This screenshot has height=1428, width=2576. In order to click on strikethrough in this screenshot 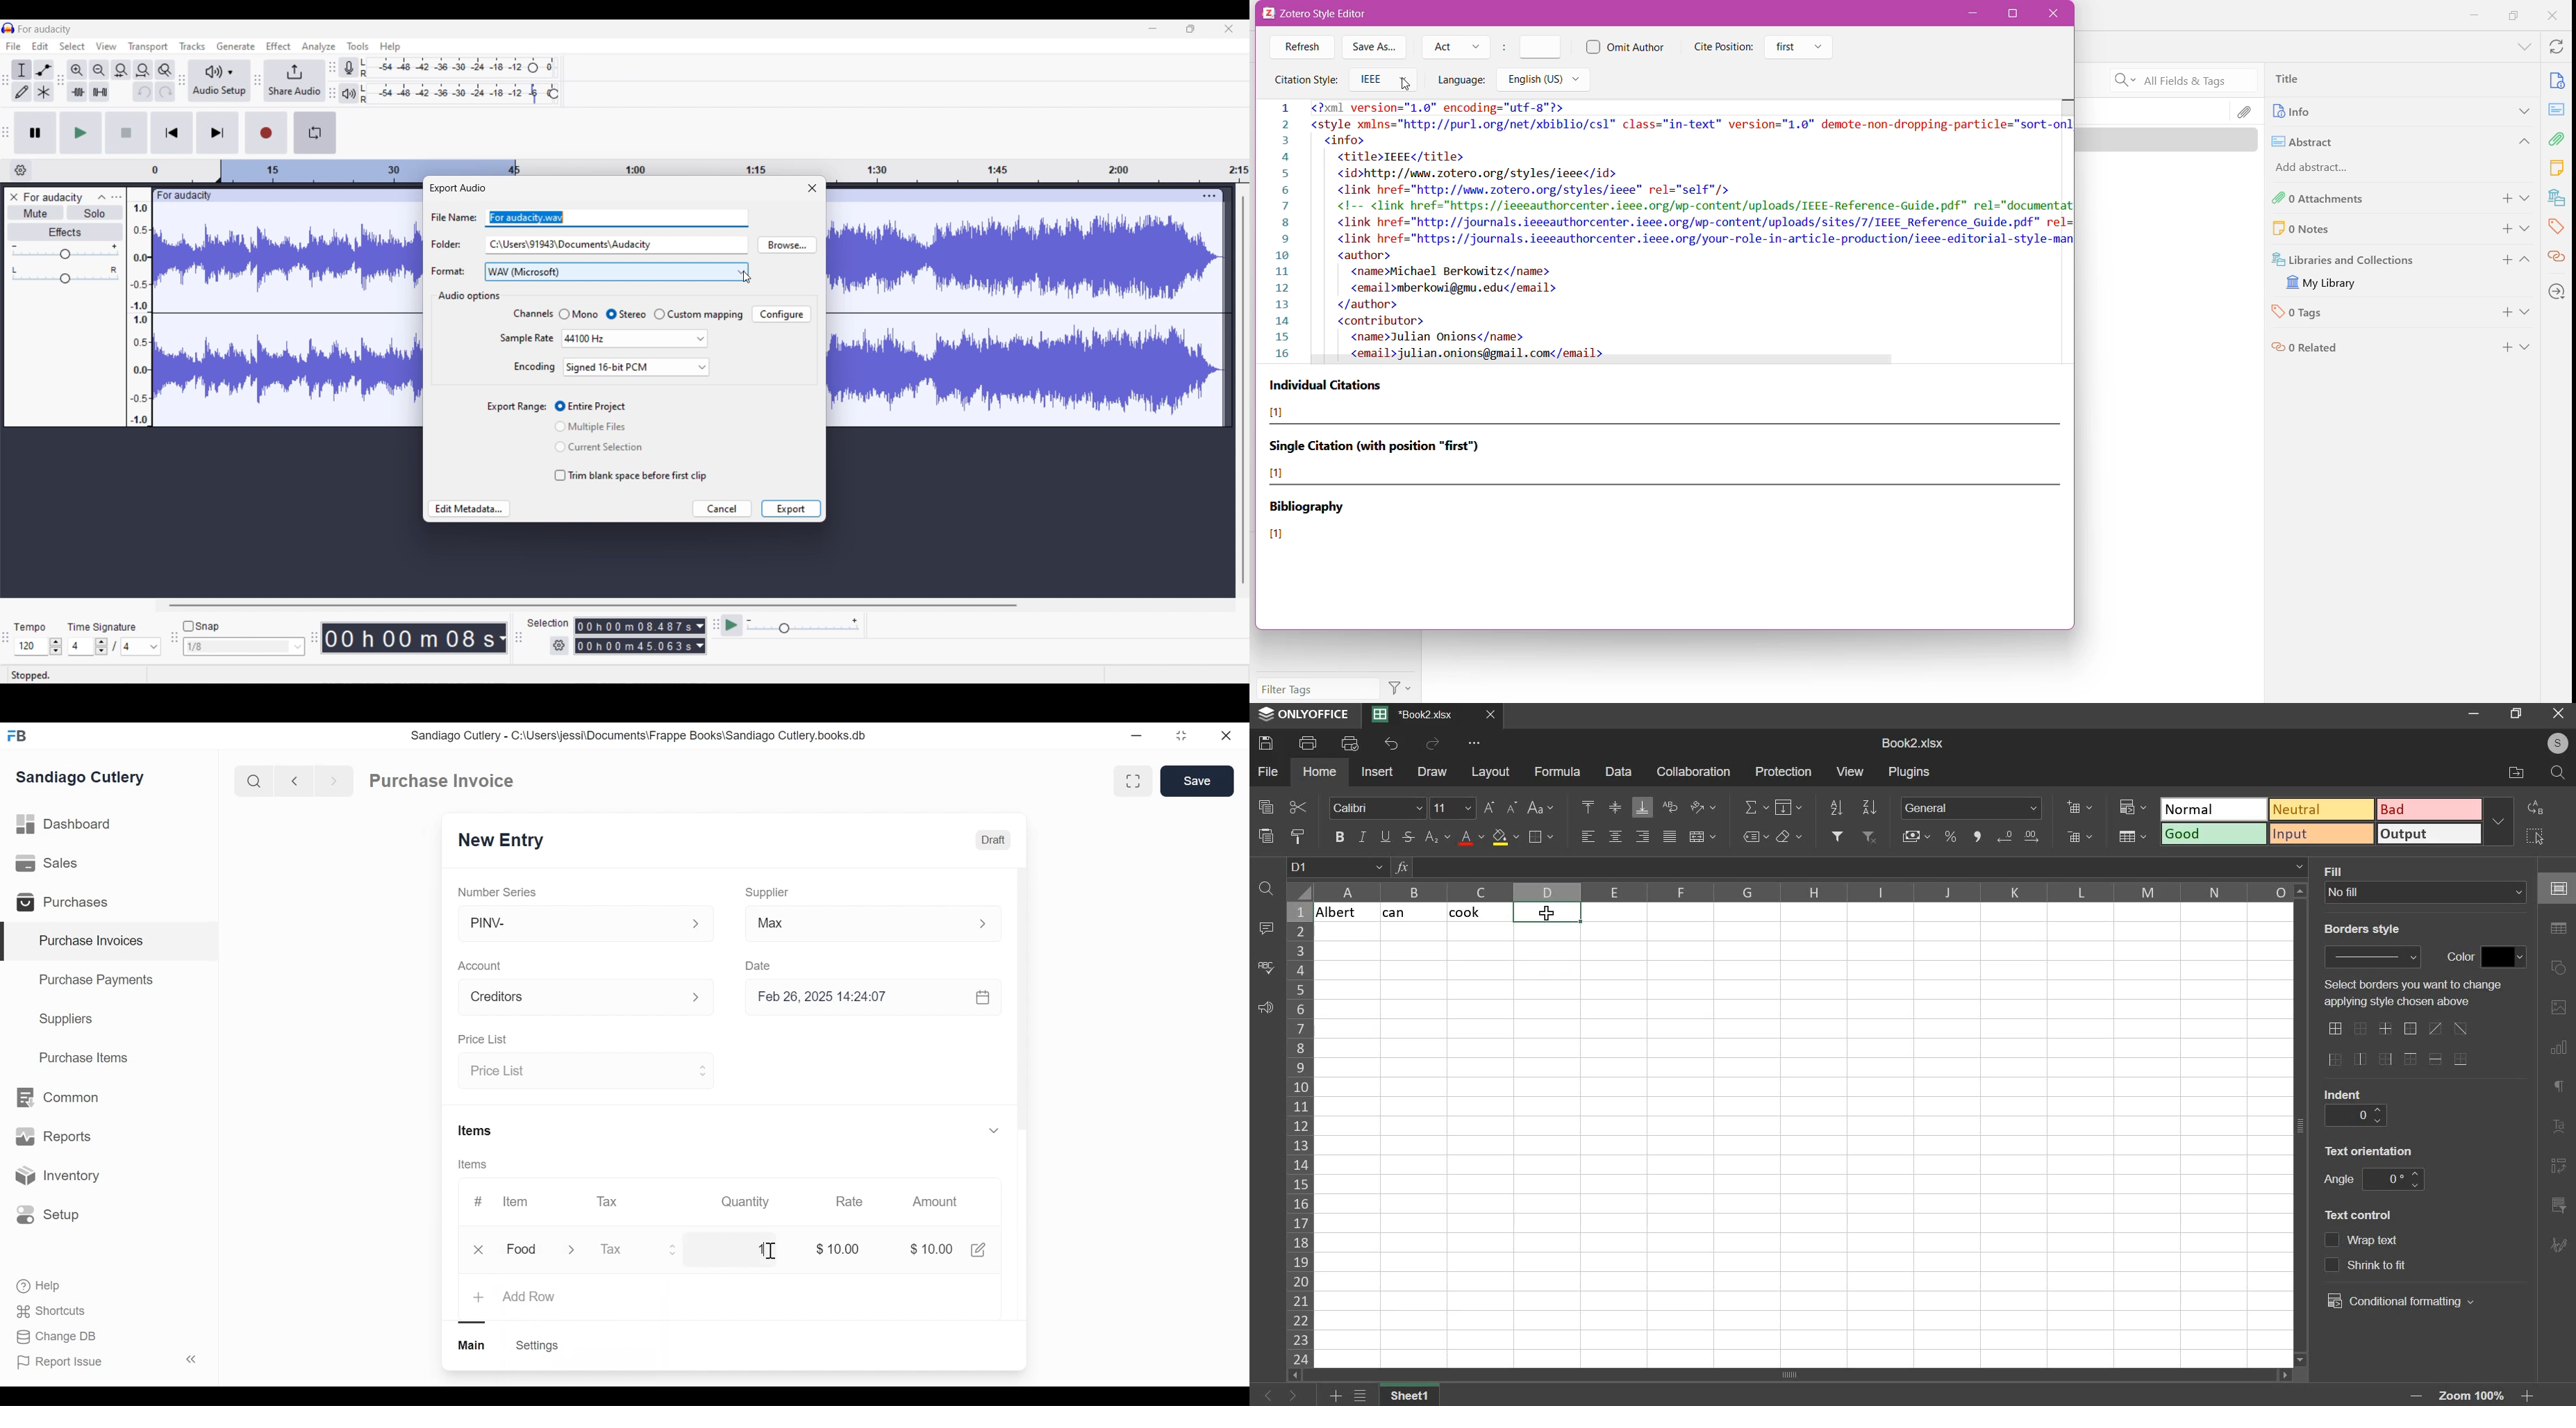, I will do `click(1407, 836)`.